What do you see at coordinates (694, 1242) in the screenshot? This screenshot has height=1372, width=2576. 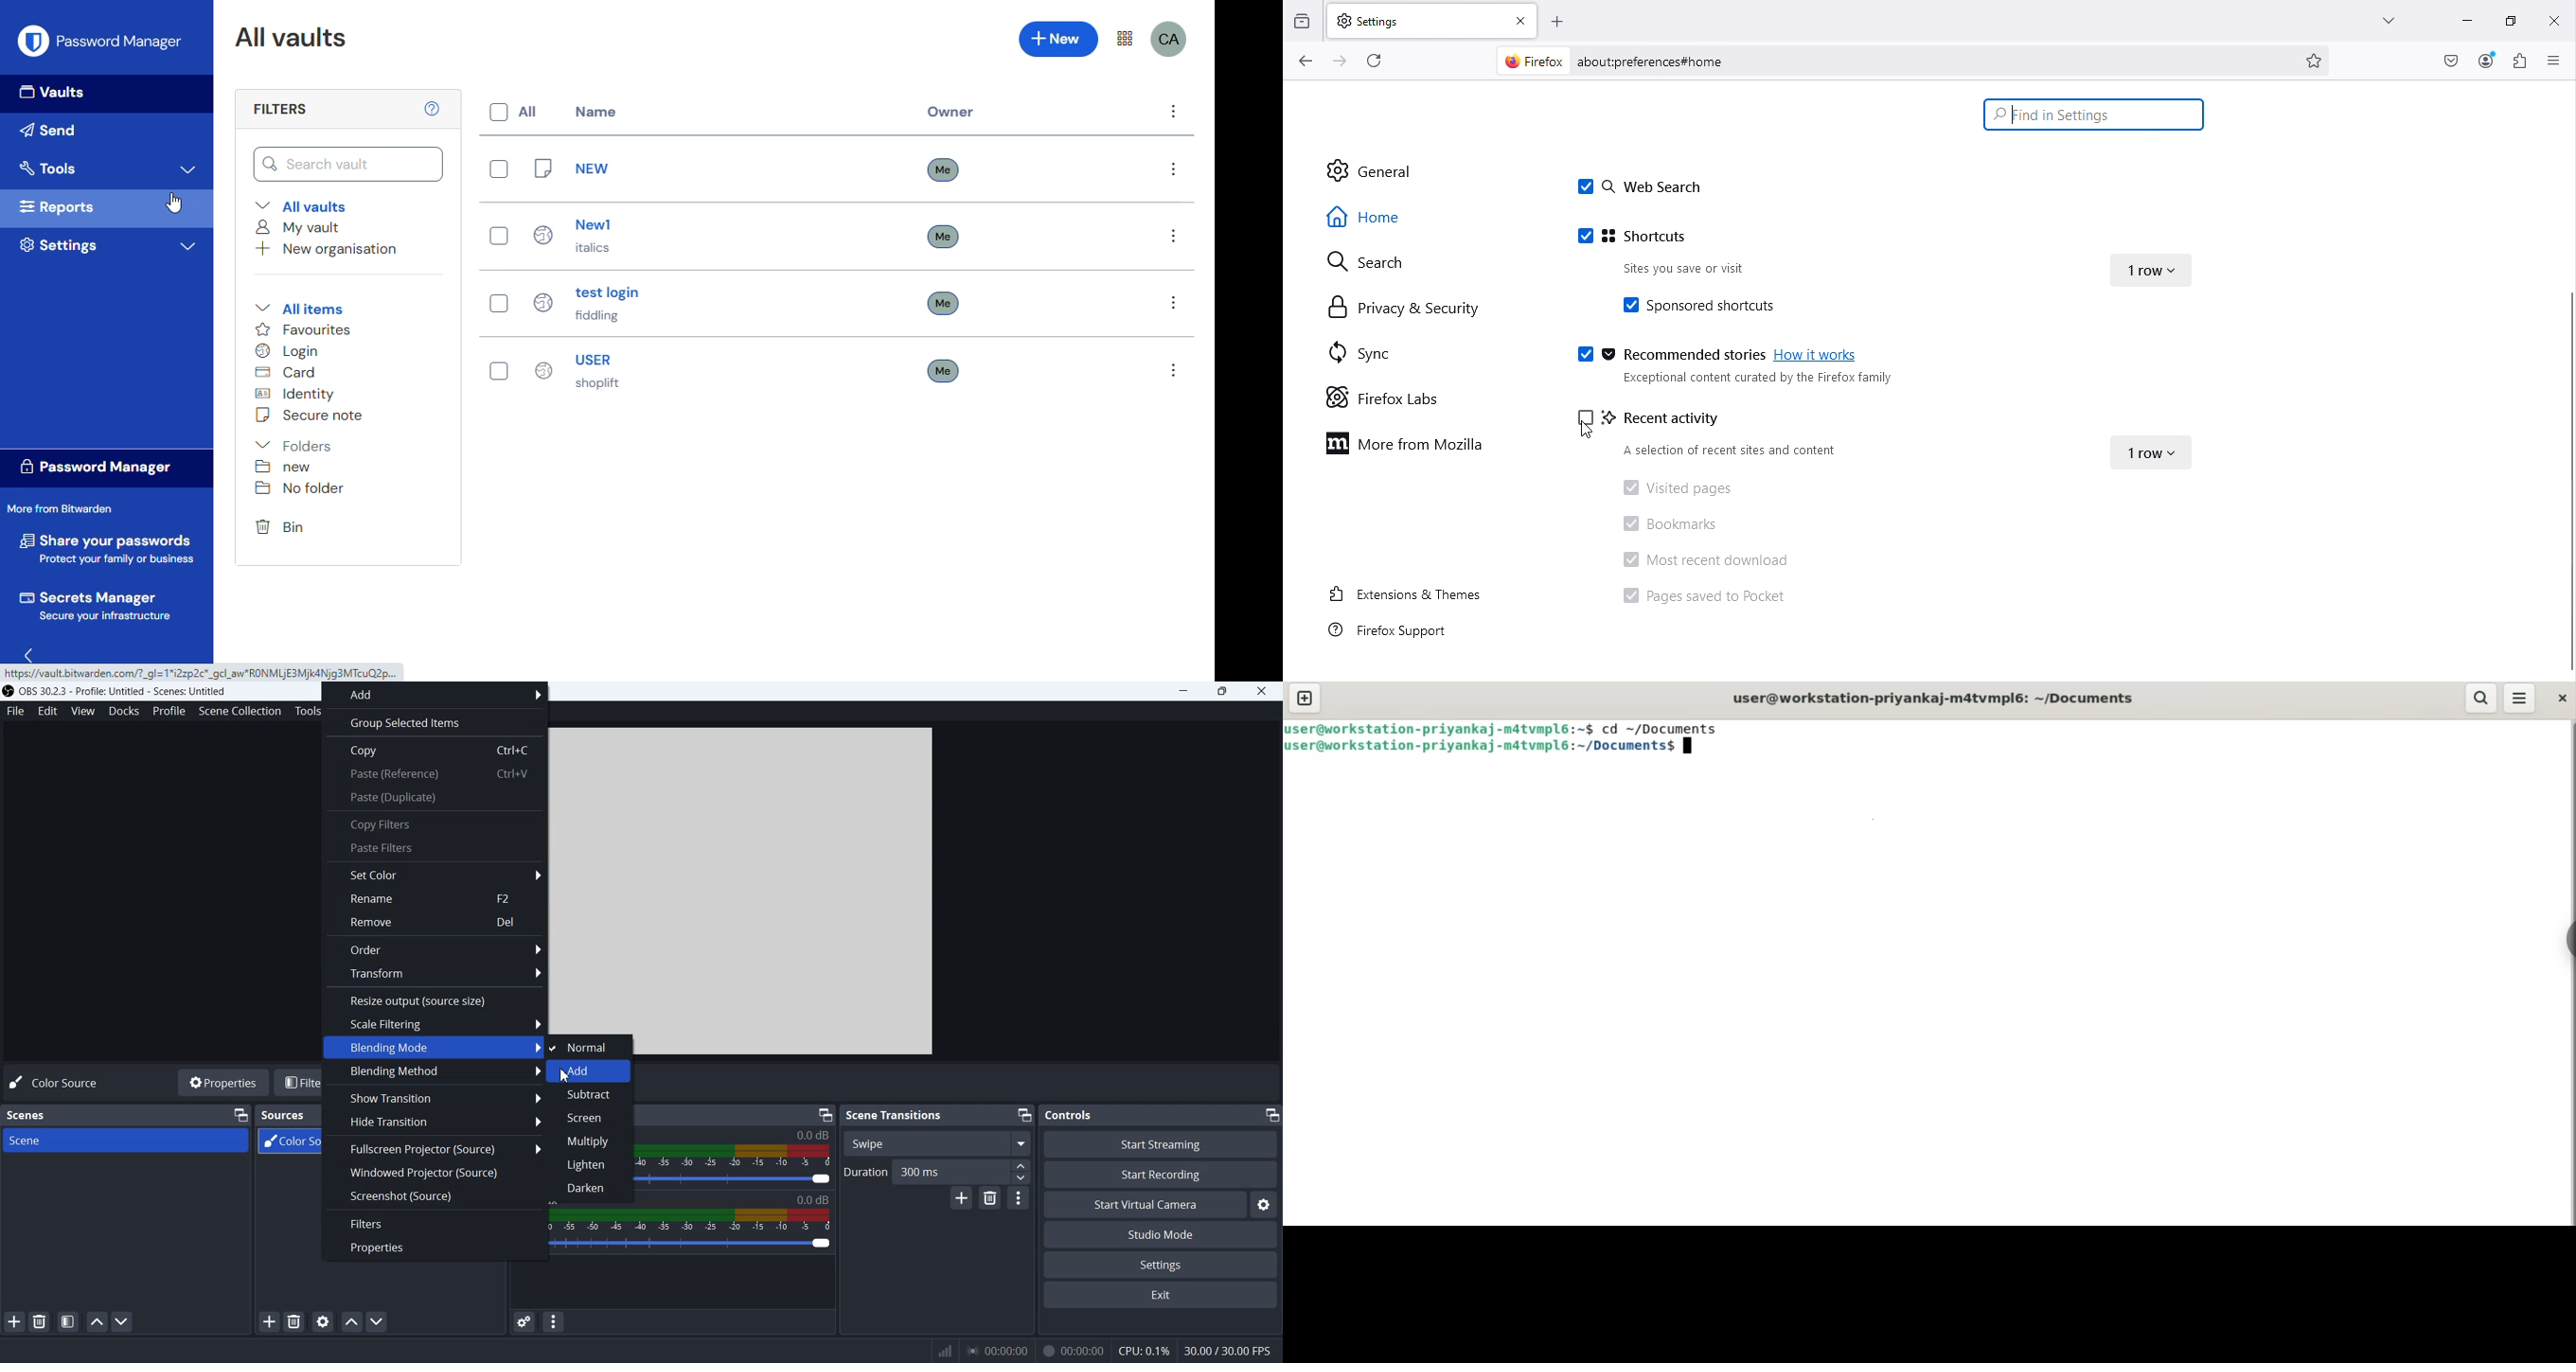 I see `Volume Adjuster` at bounding box center [694, 1242].